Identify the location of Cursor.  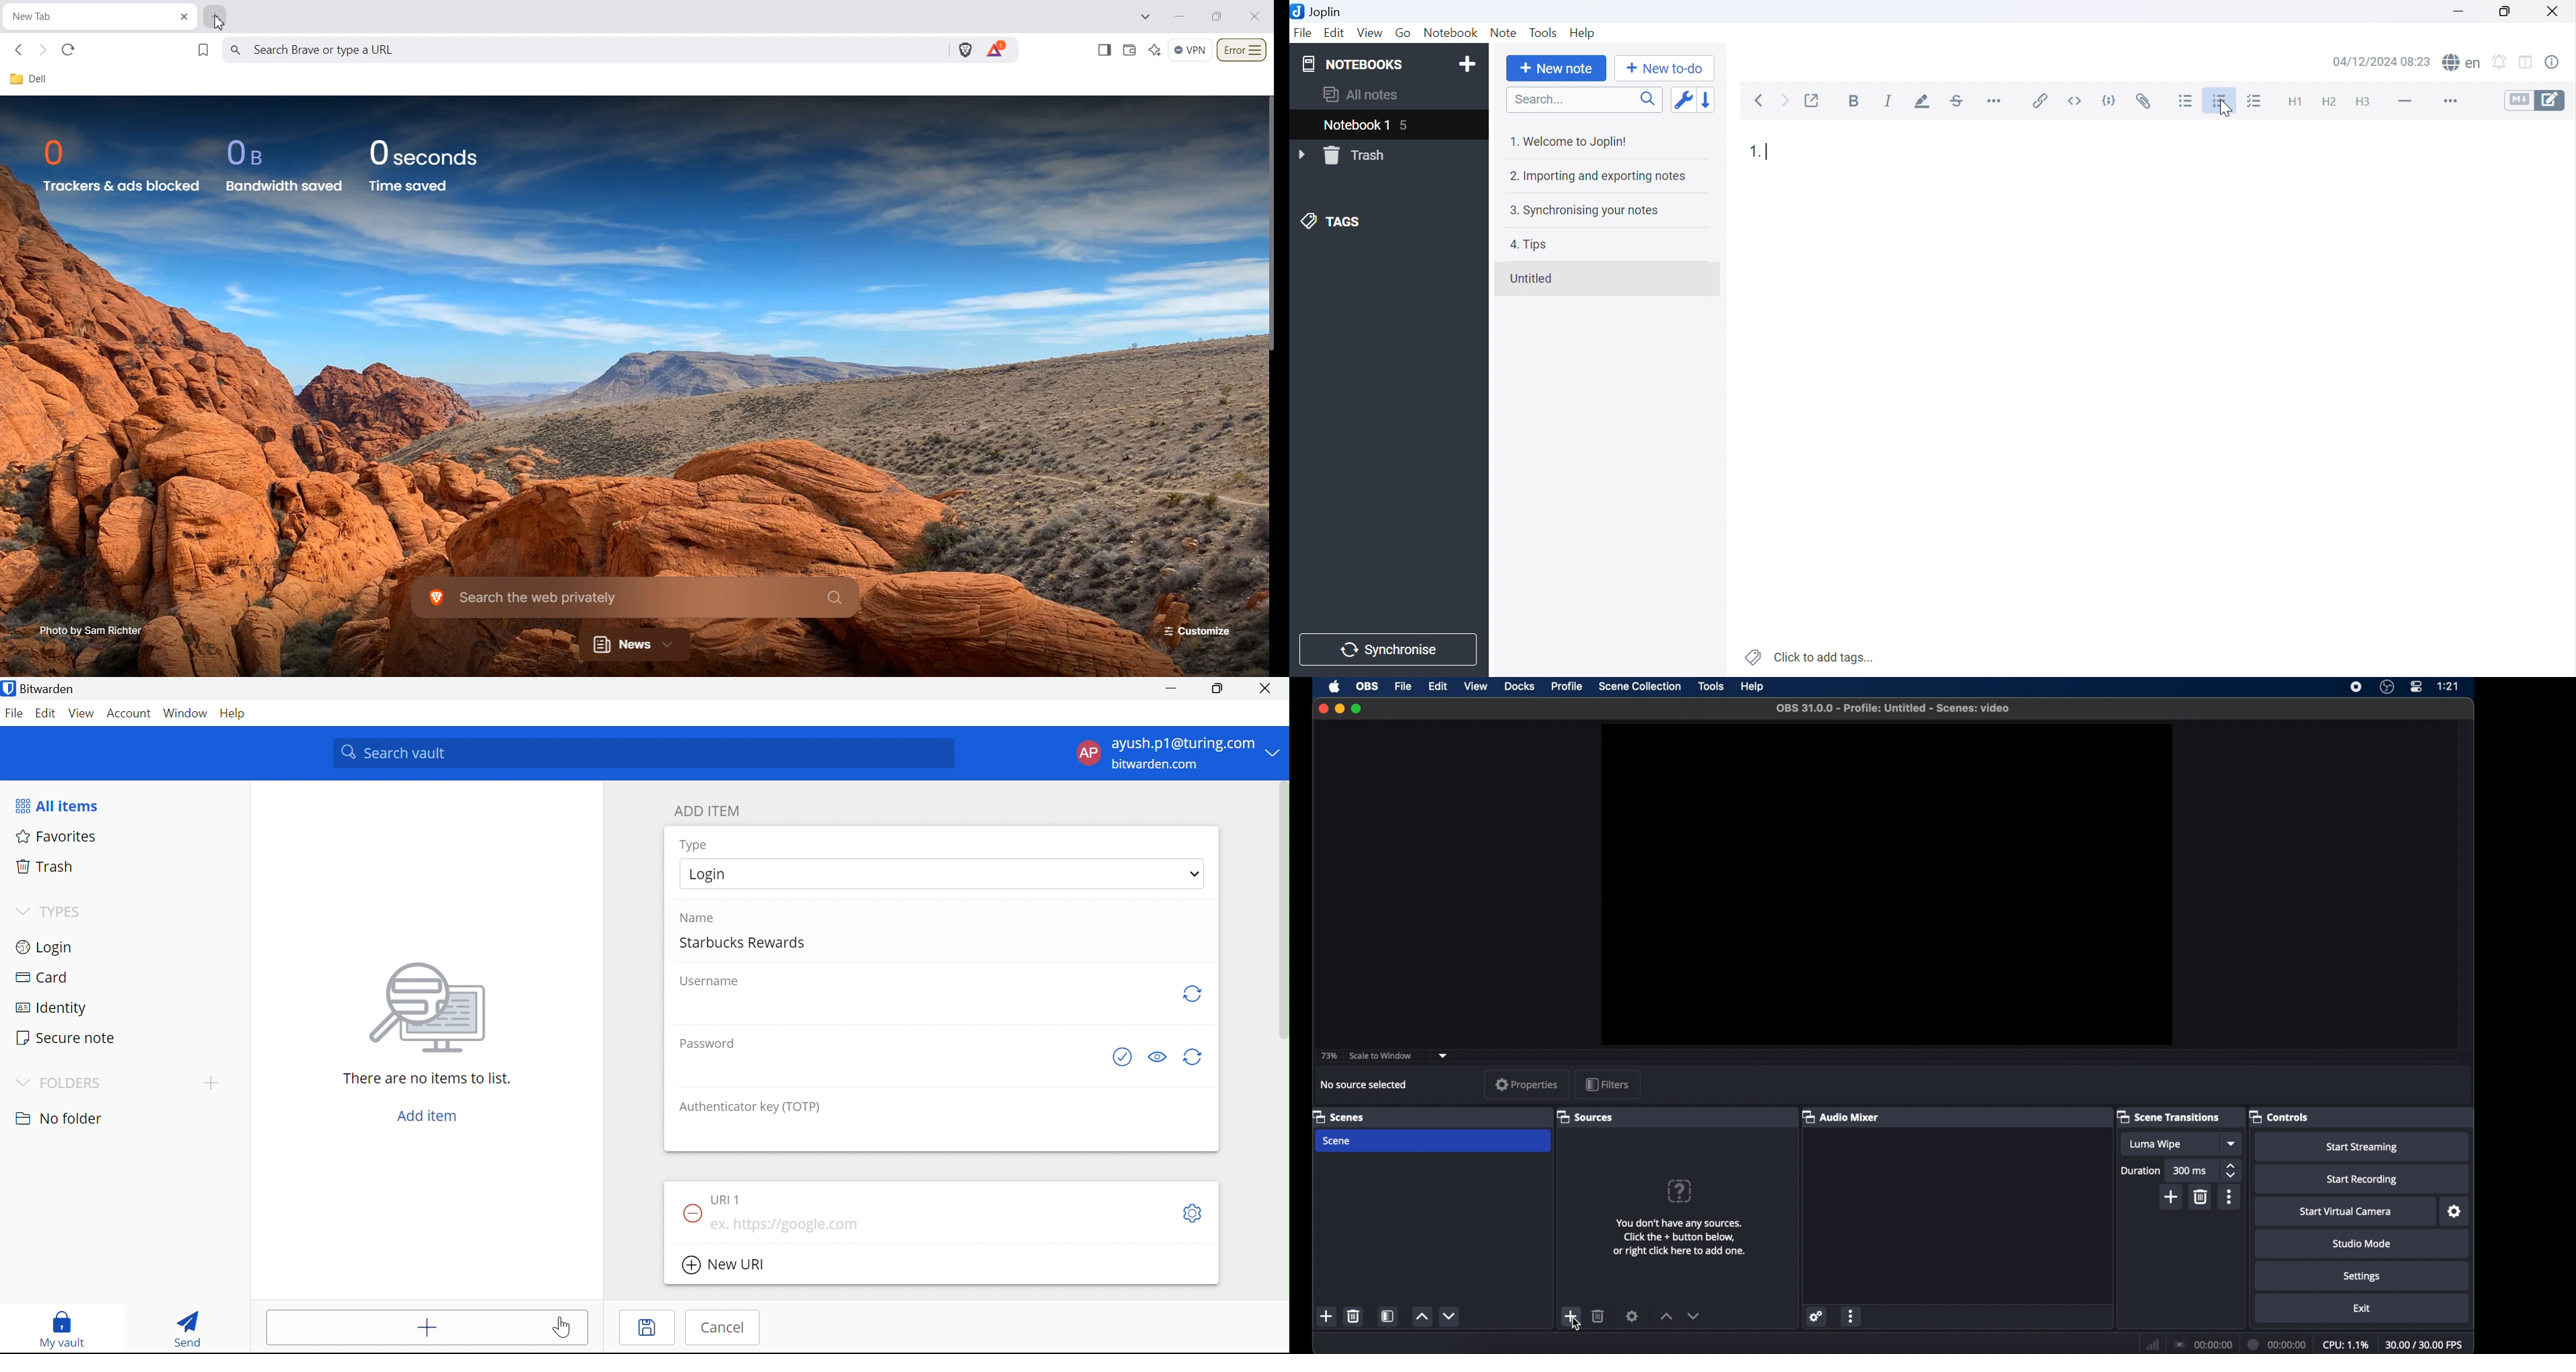
(2224, 106).